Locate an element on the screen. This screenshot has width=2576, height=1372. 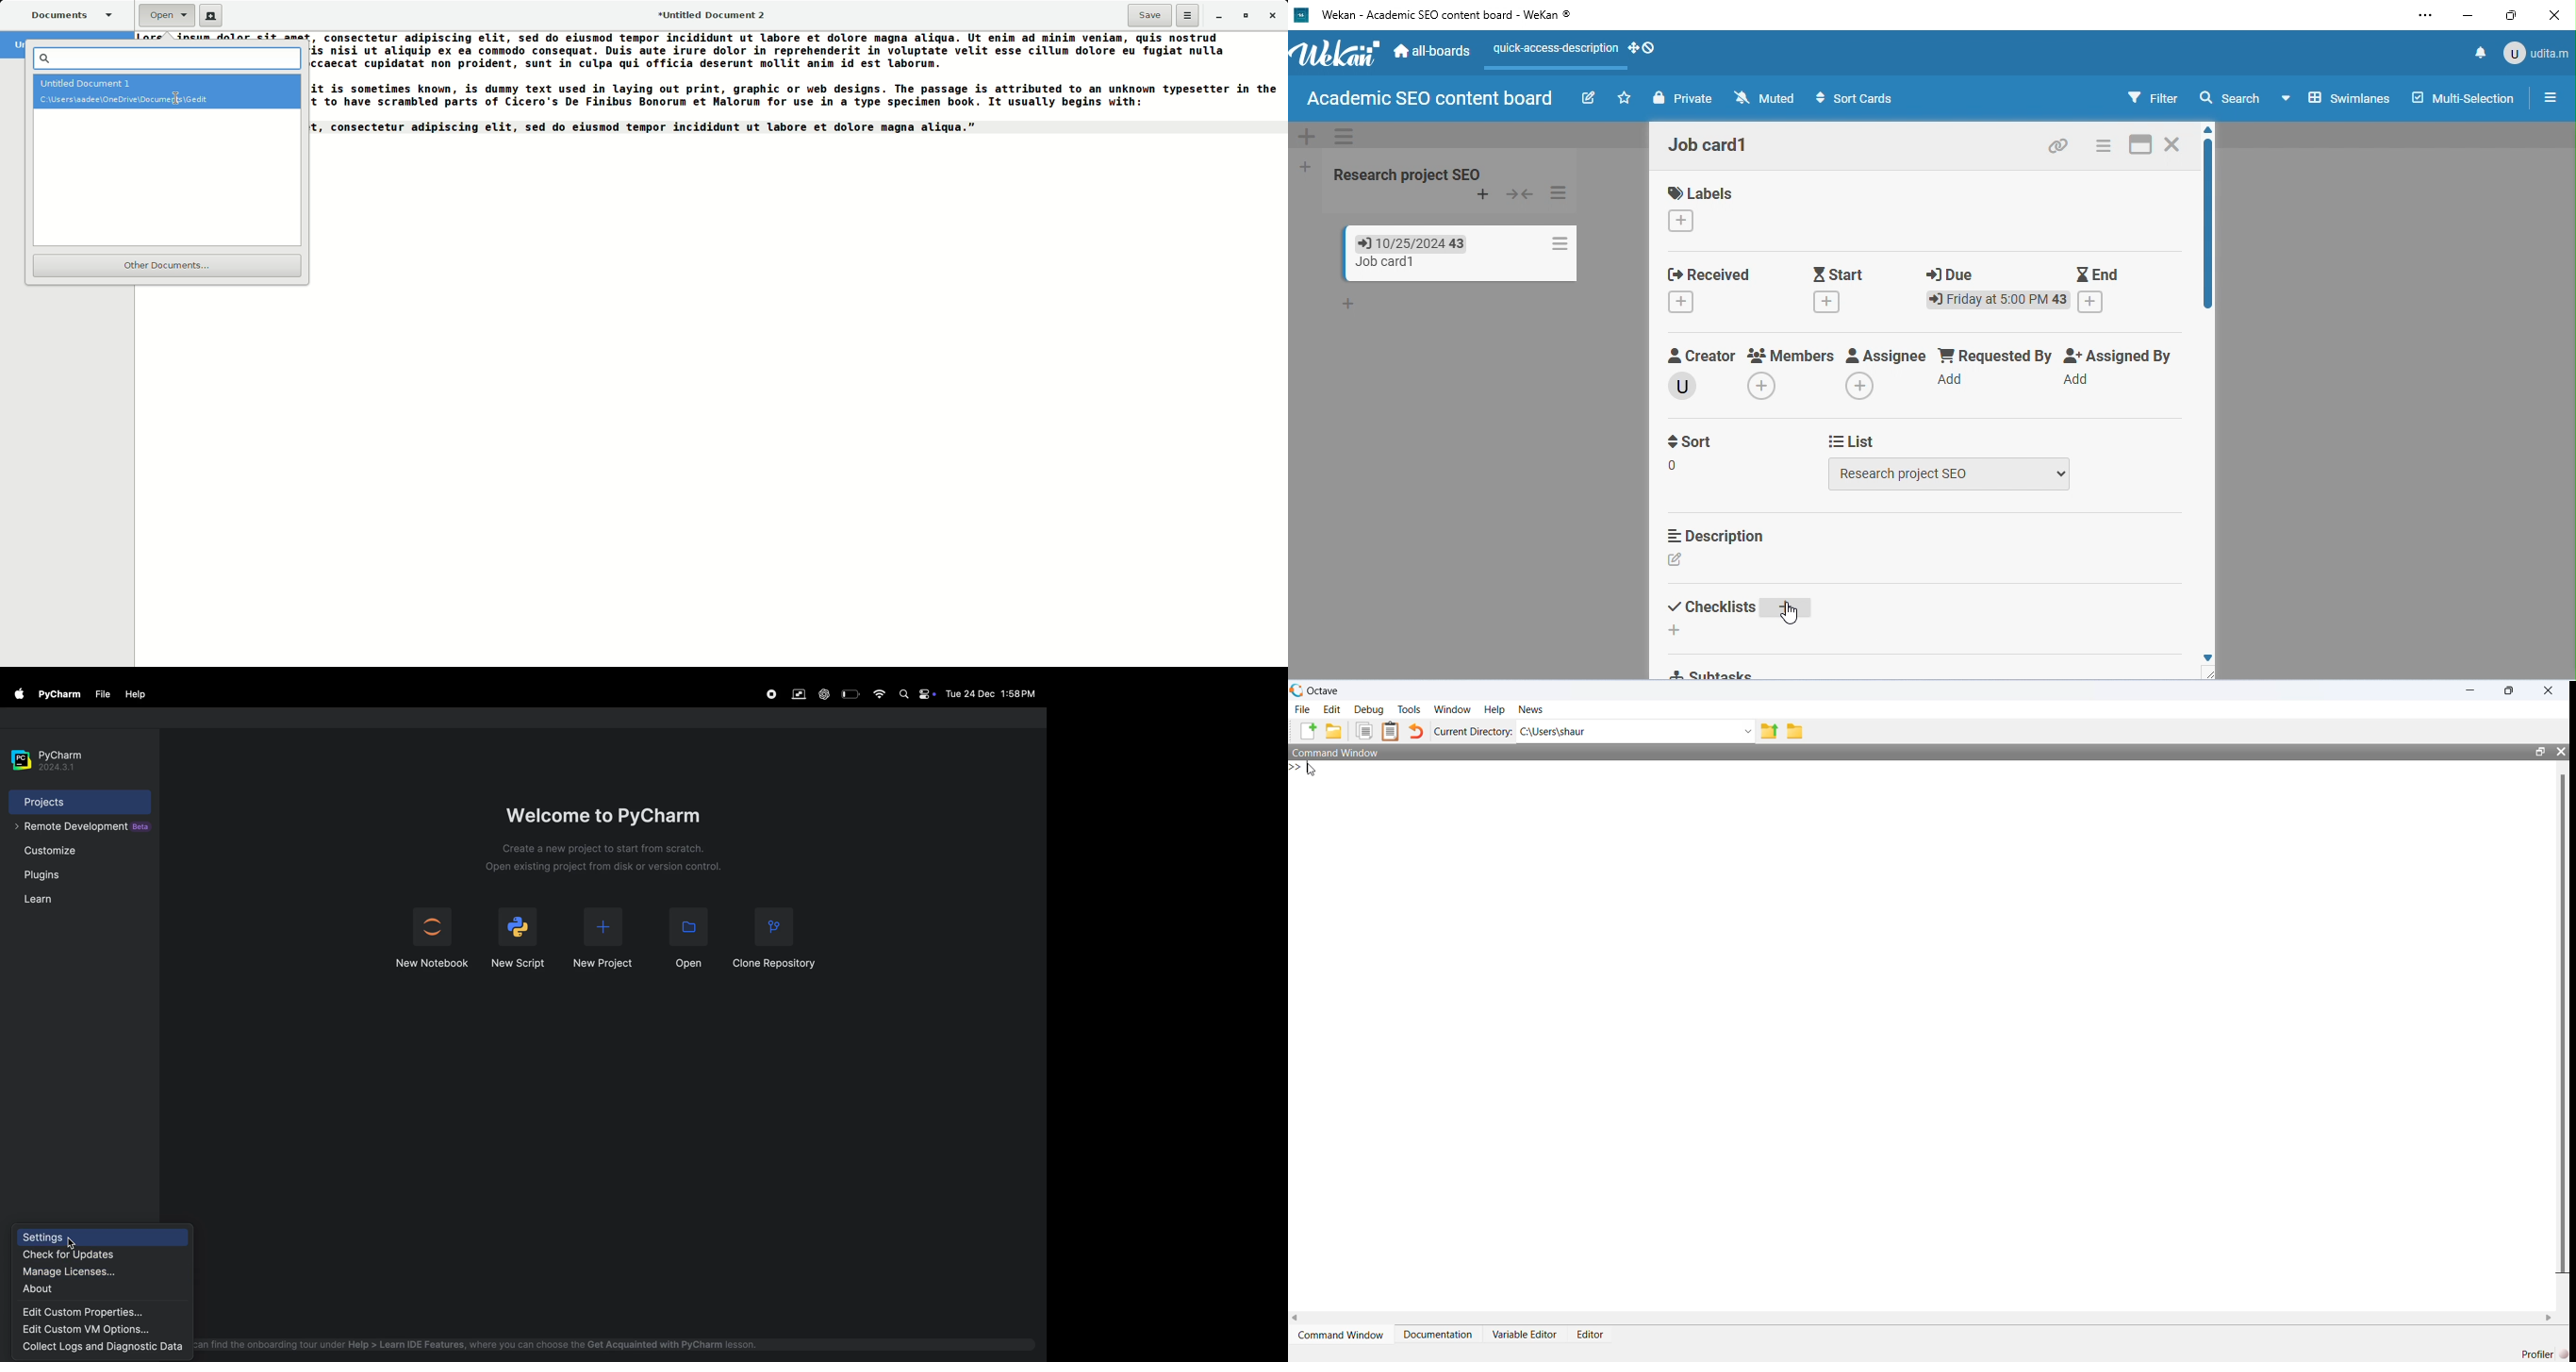
Untitled Document 2 is located at coordinates (718, 17).